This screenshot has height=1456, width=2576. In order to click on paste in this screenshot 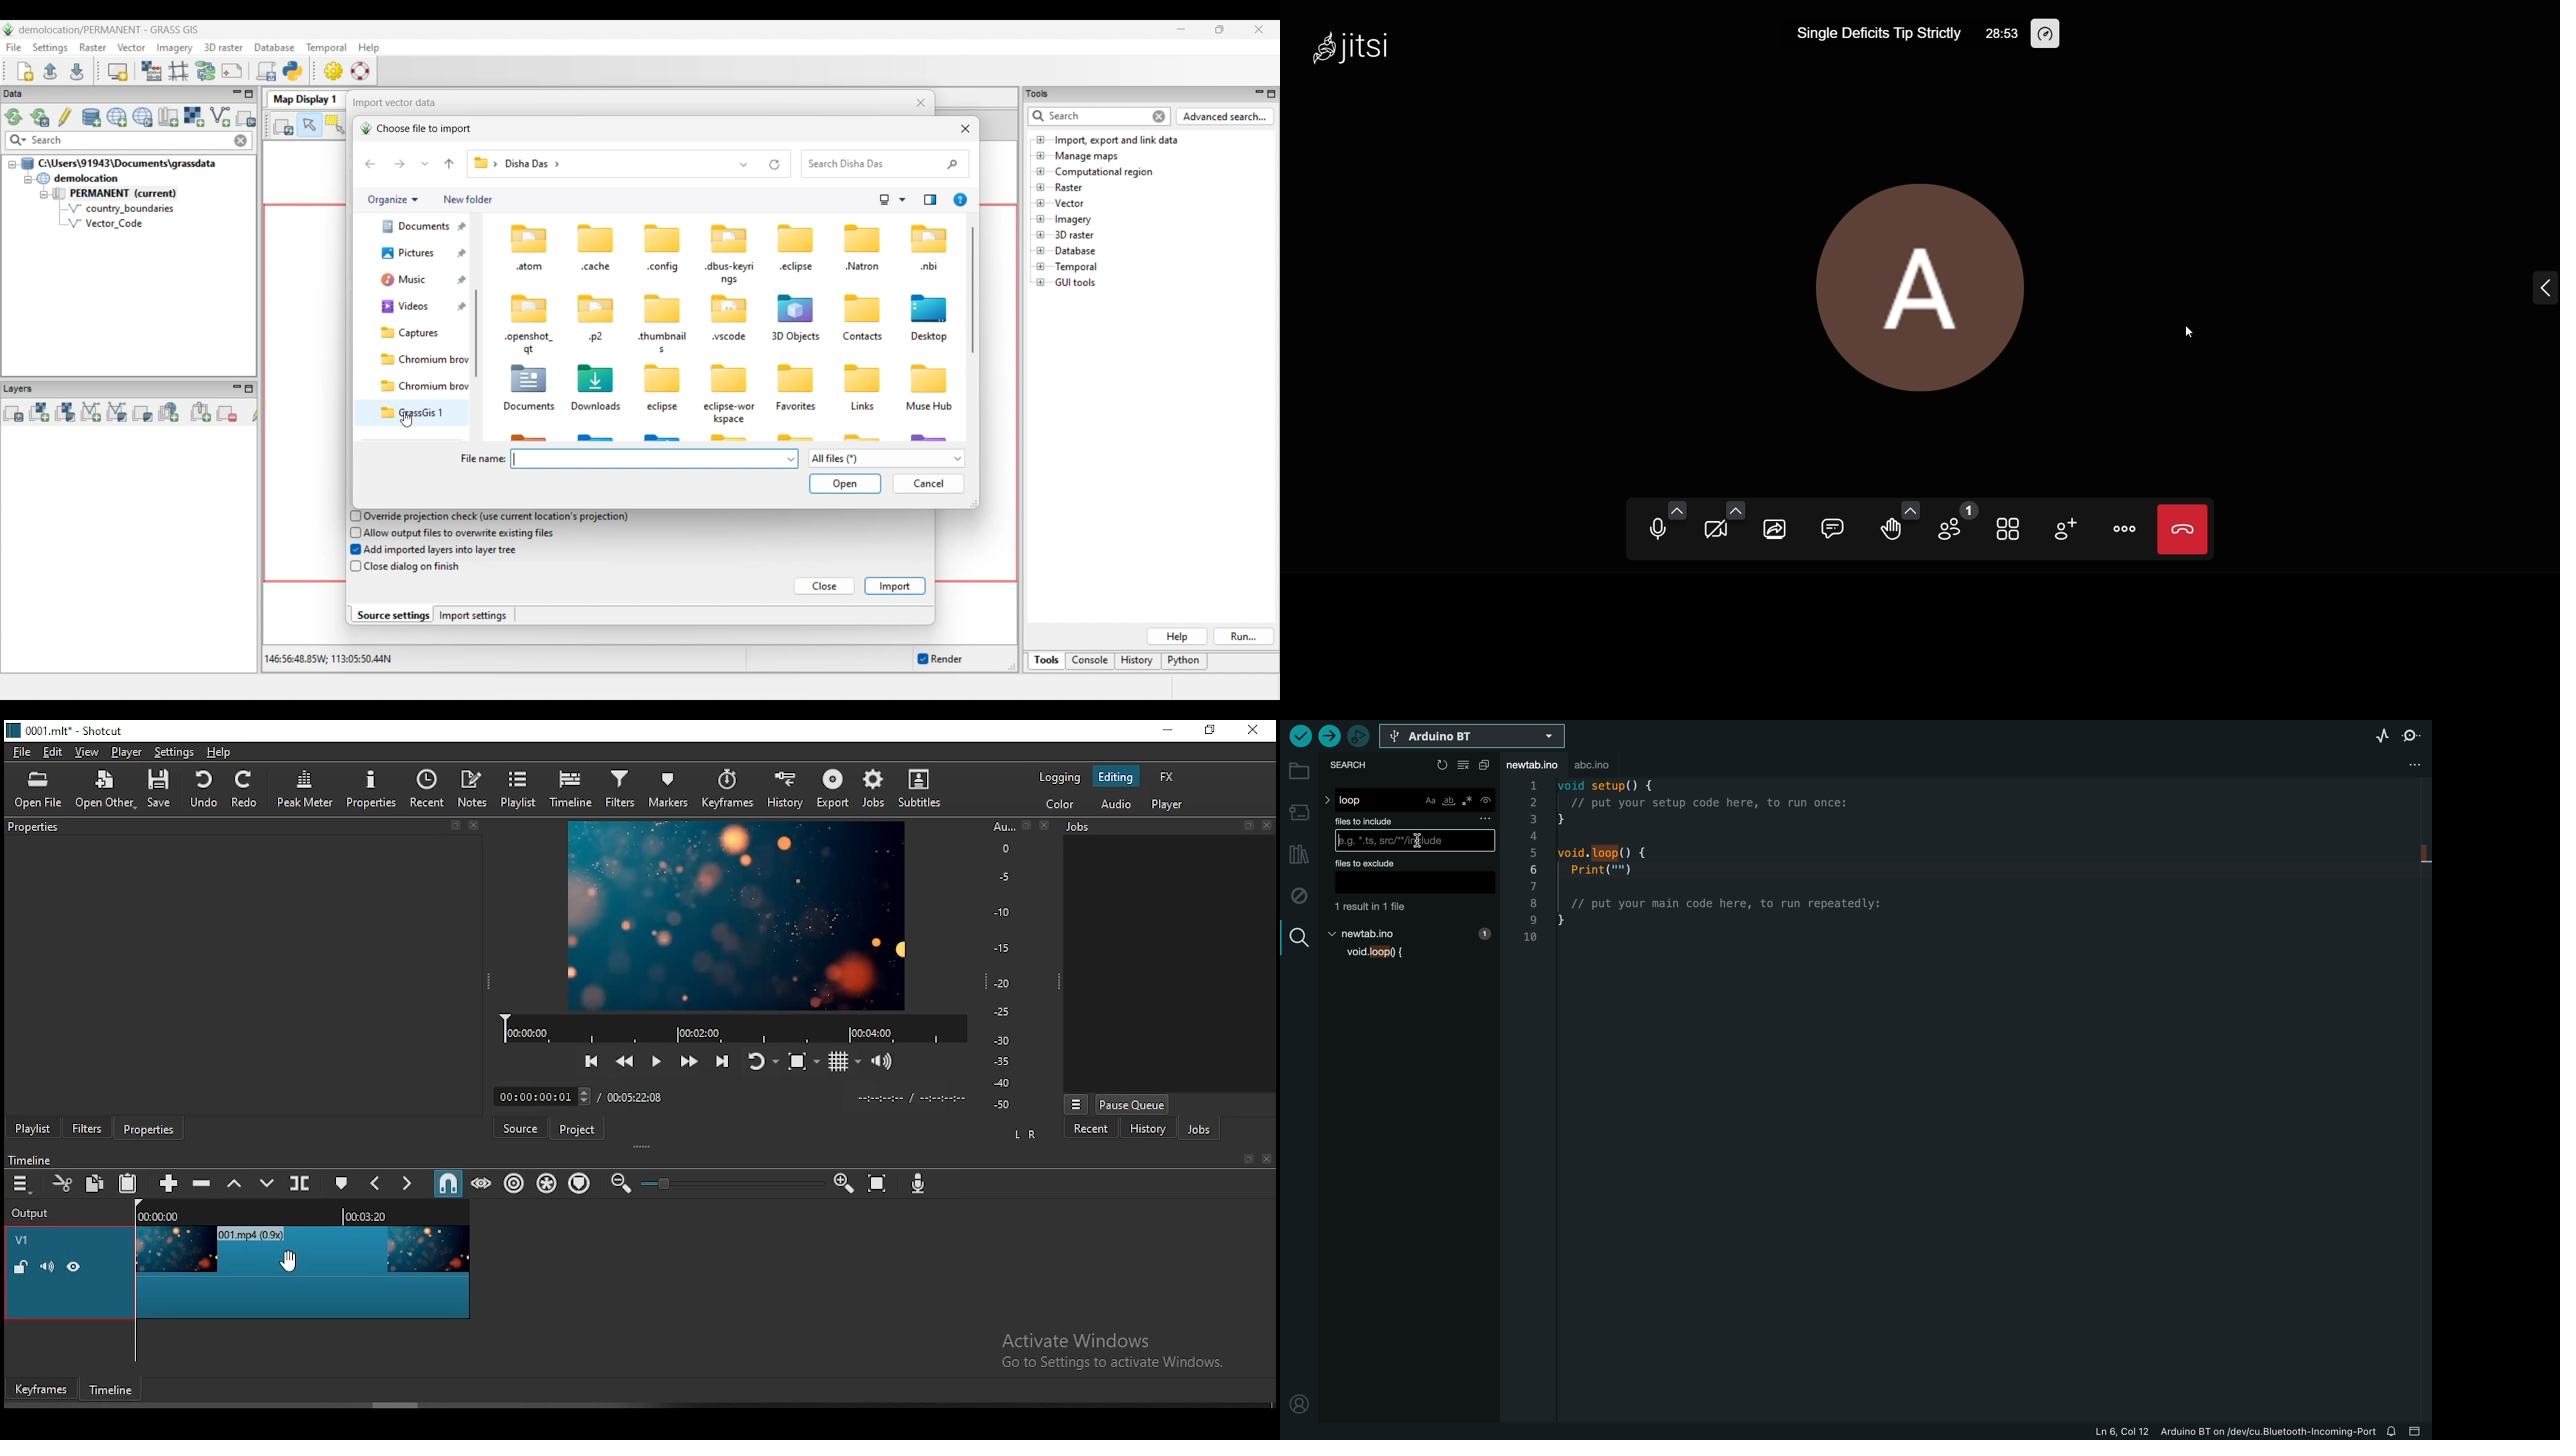, I will do `click(127, 1185)`.